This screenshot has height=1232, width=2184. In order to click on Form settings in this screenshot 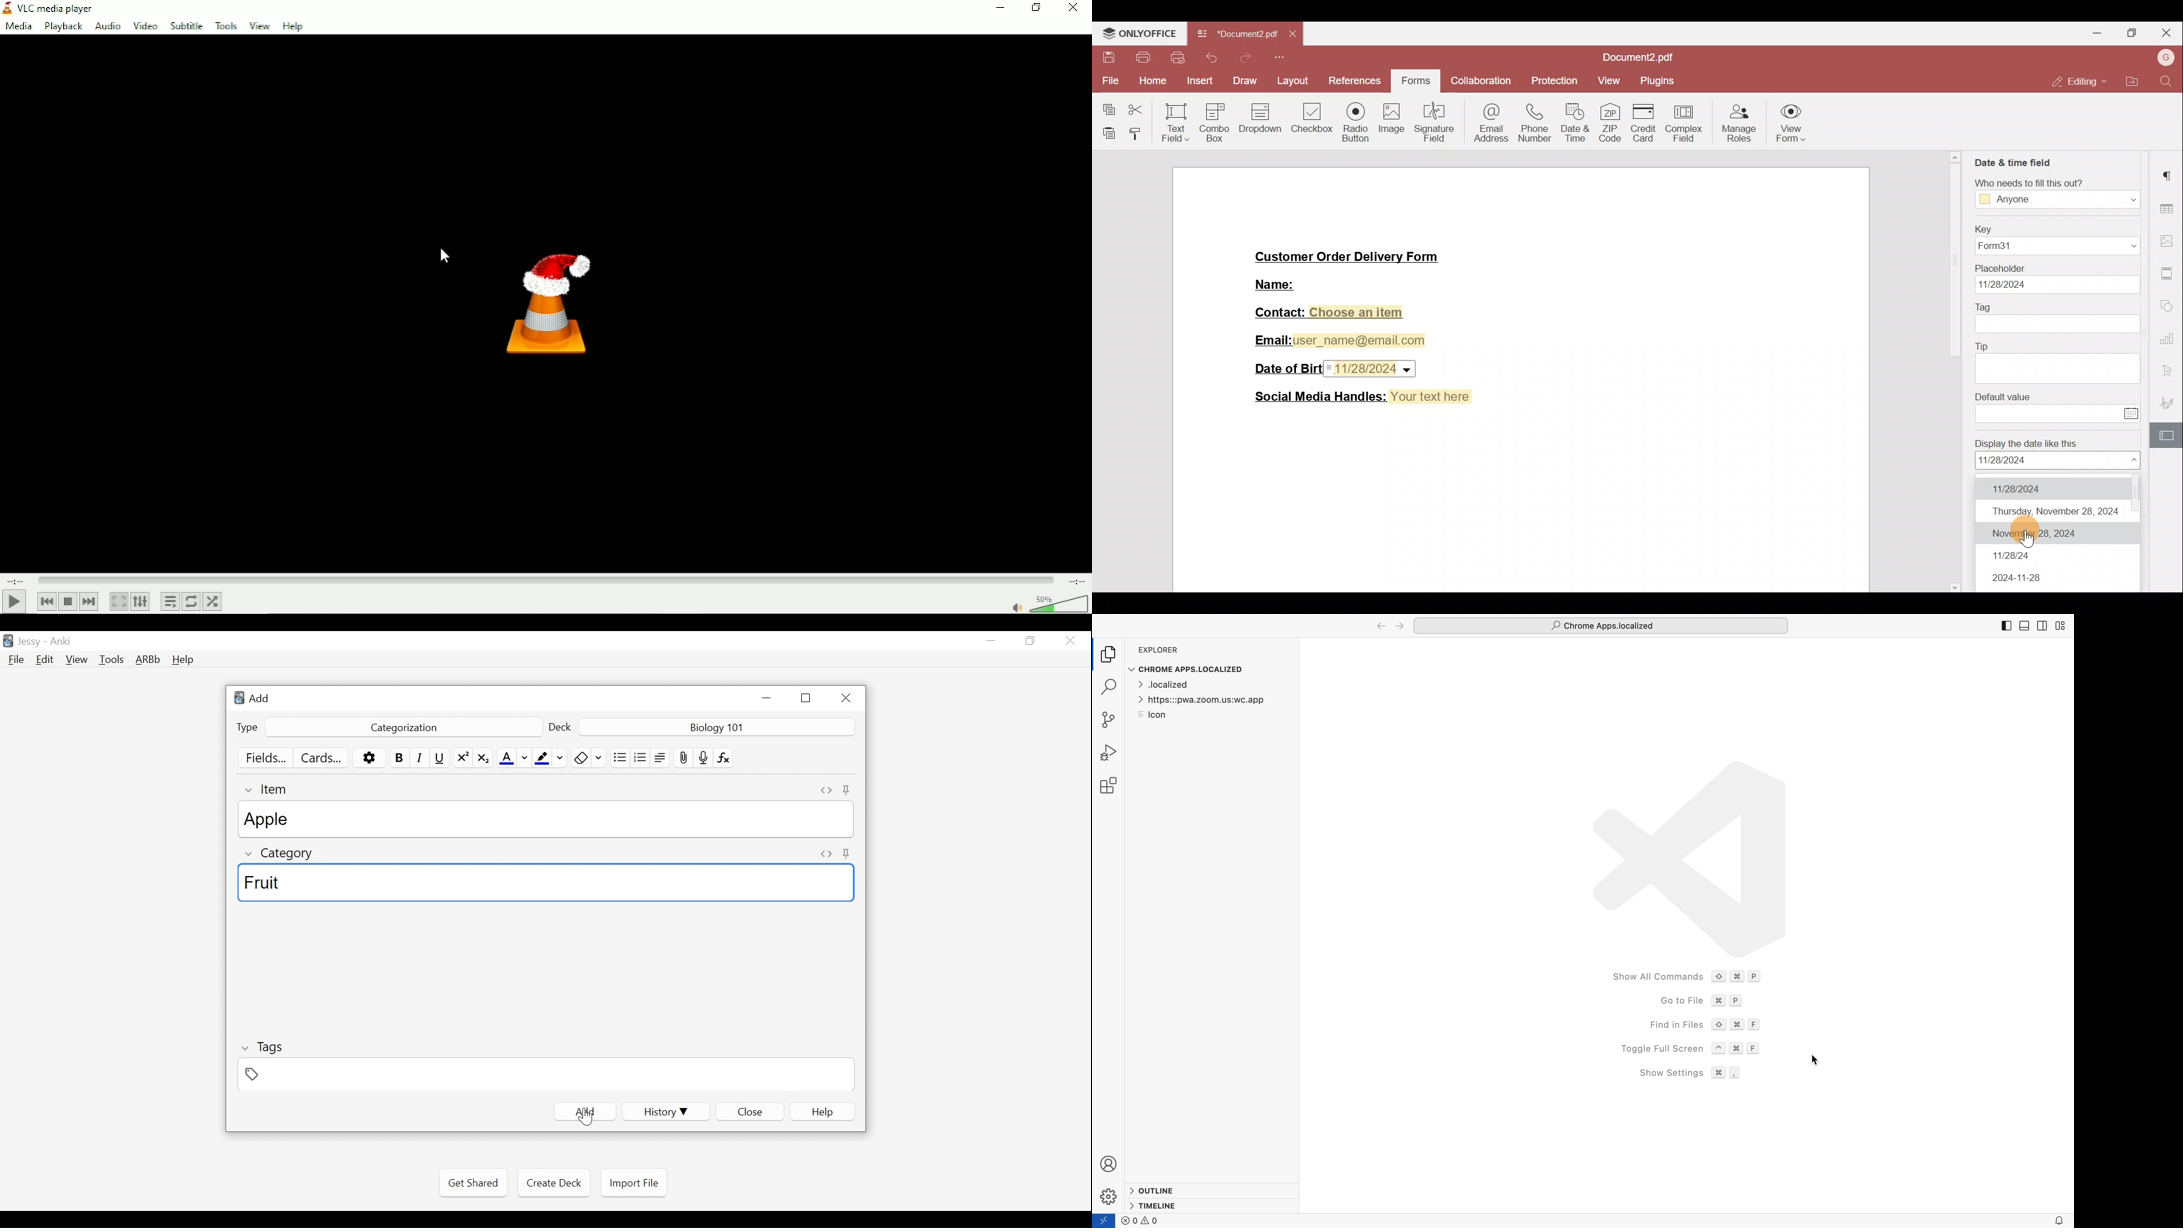, I will do `click(2169, 437)`.